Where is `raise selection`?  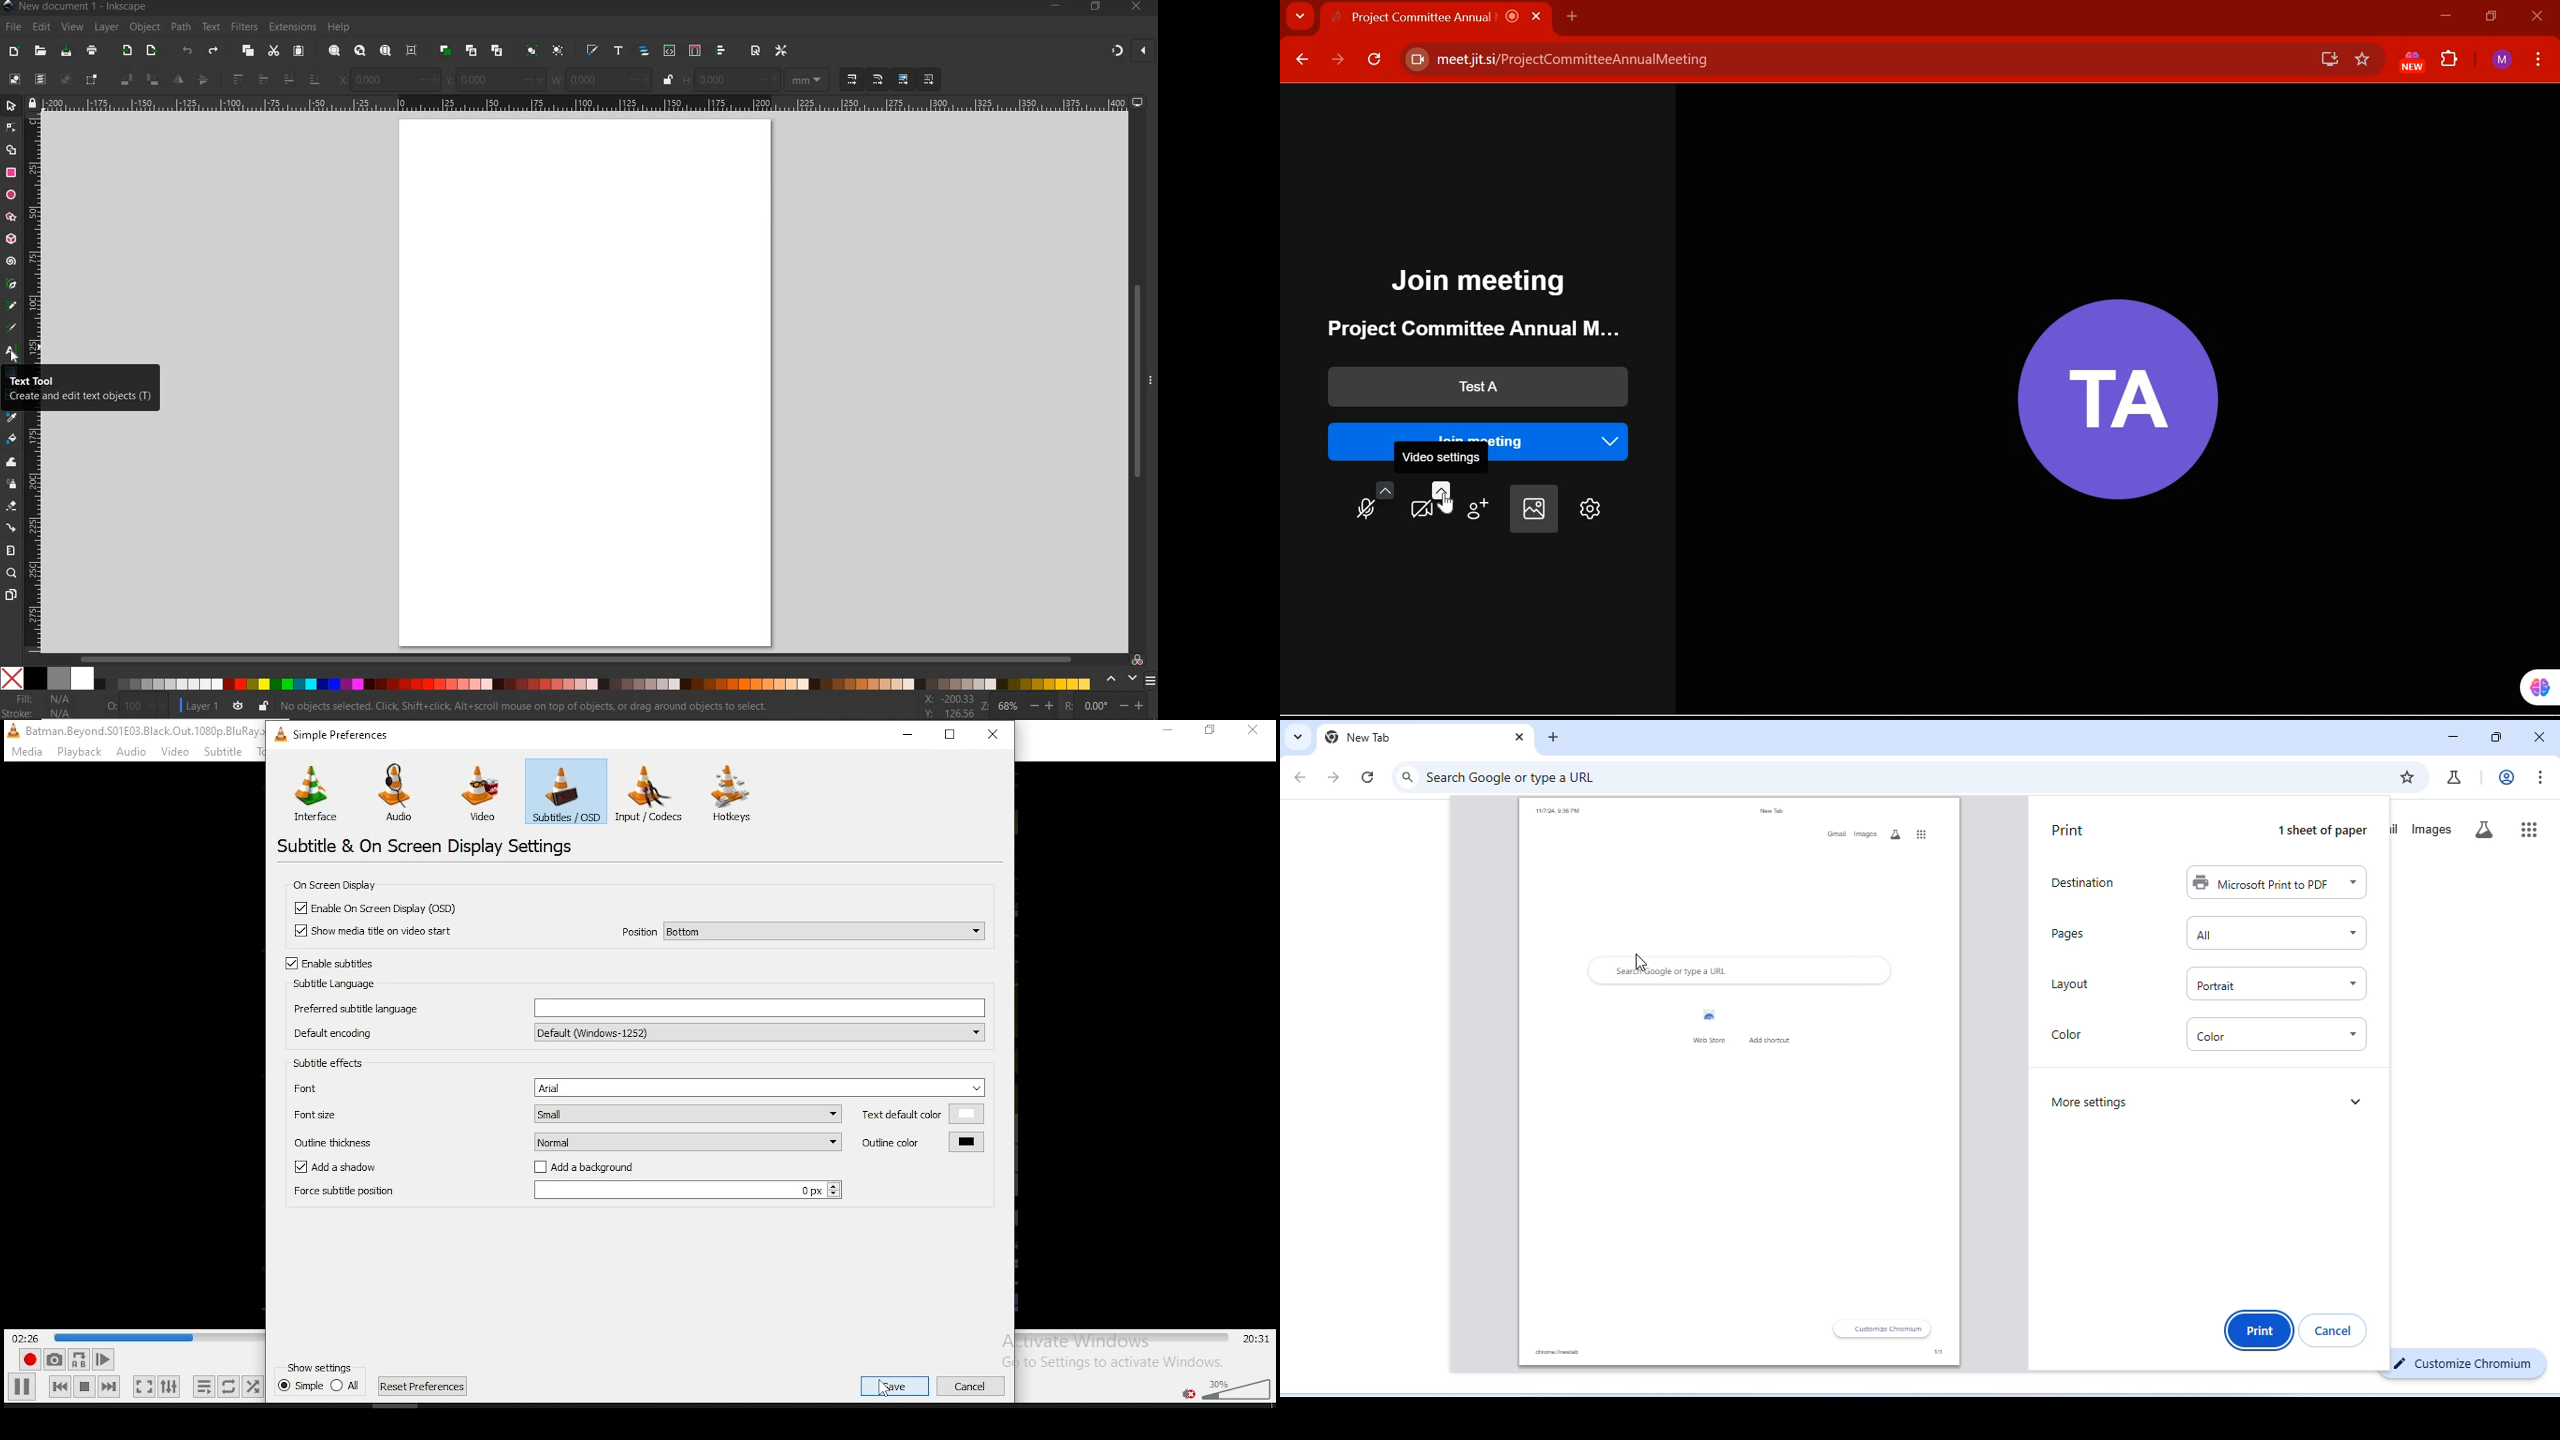
raise selection is located at coordinates (262, 79).